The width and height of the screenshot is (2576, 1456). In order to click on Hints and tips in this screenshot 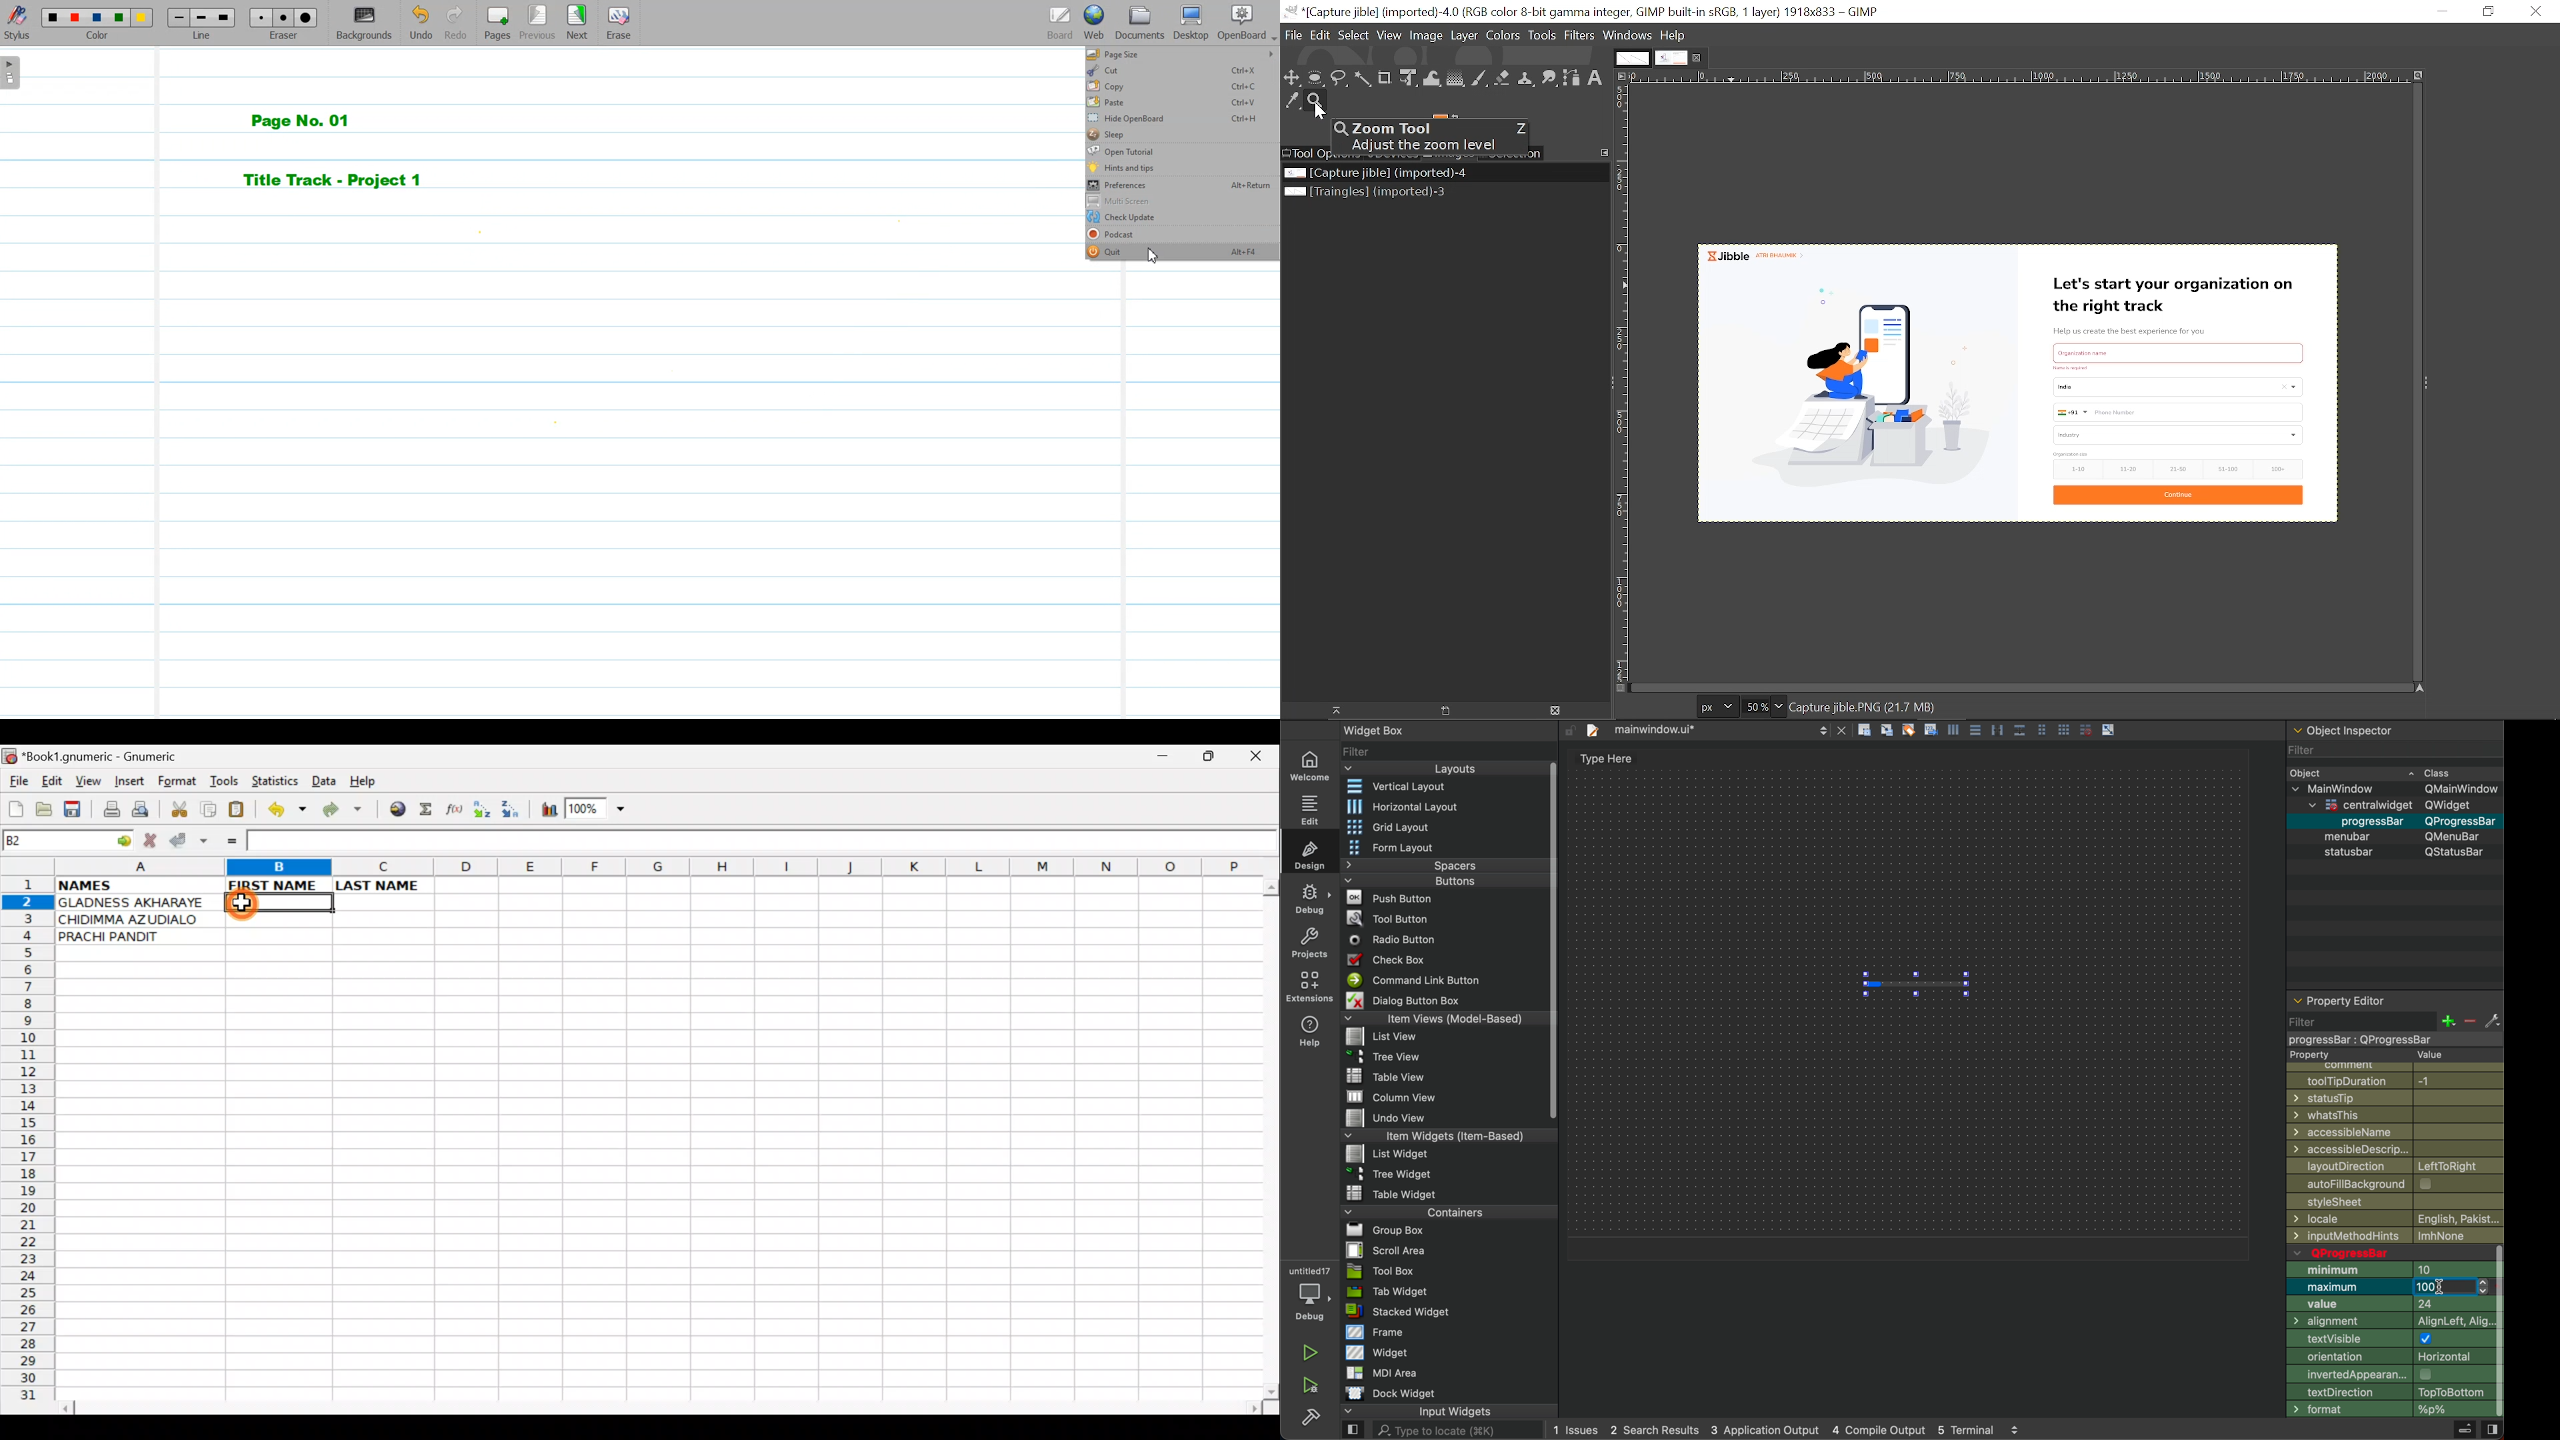, I will do `click(1183, 167)`.